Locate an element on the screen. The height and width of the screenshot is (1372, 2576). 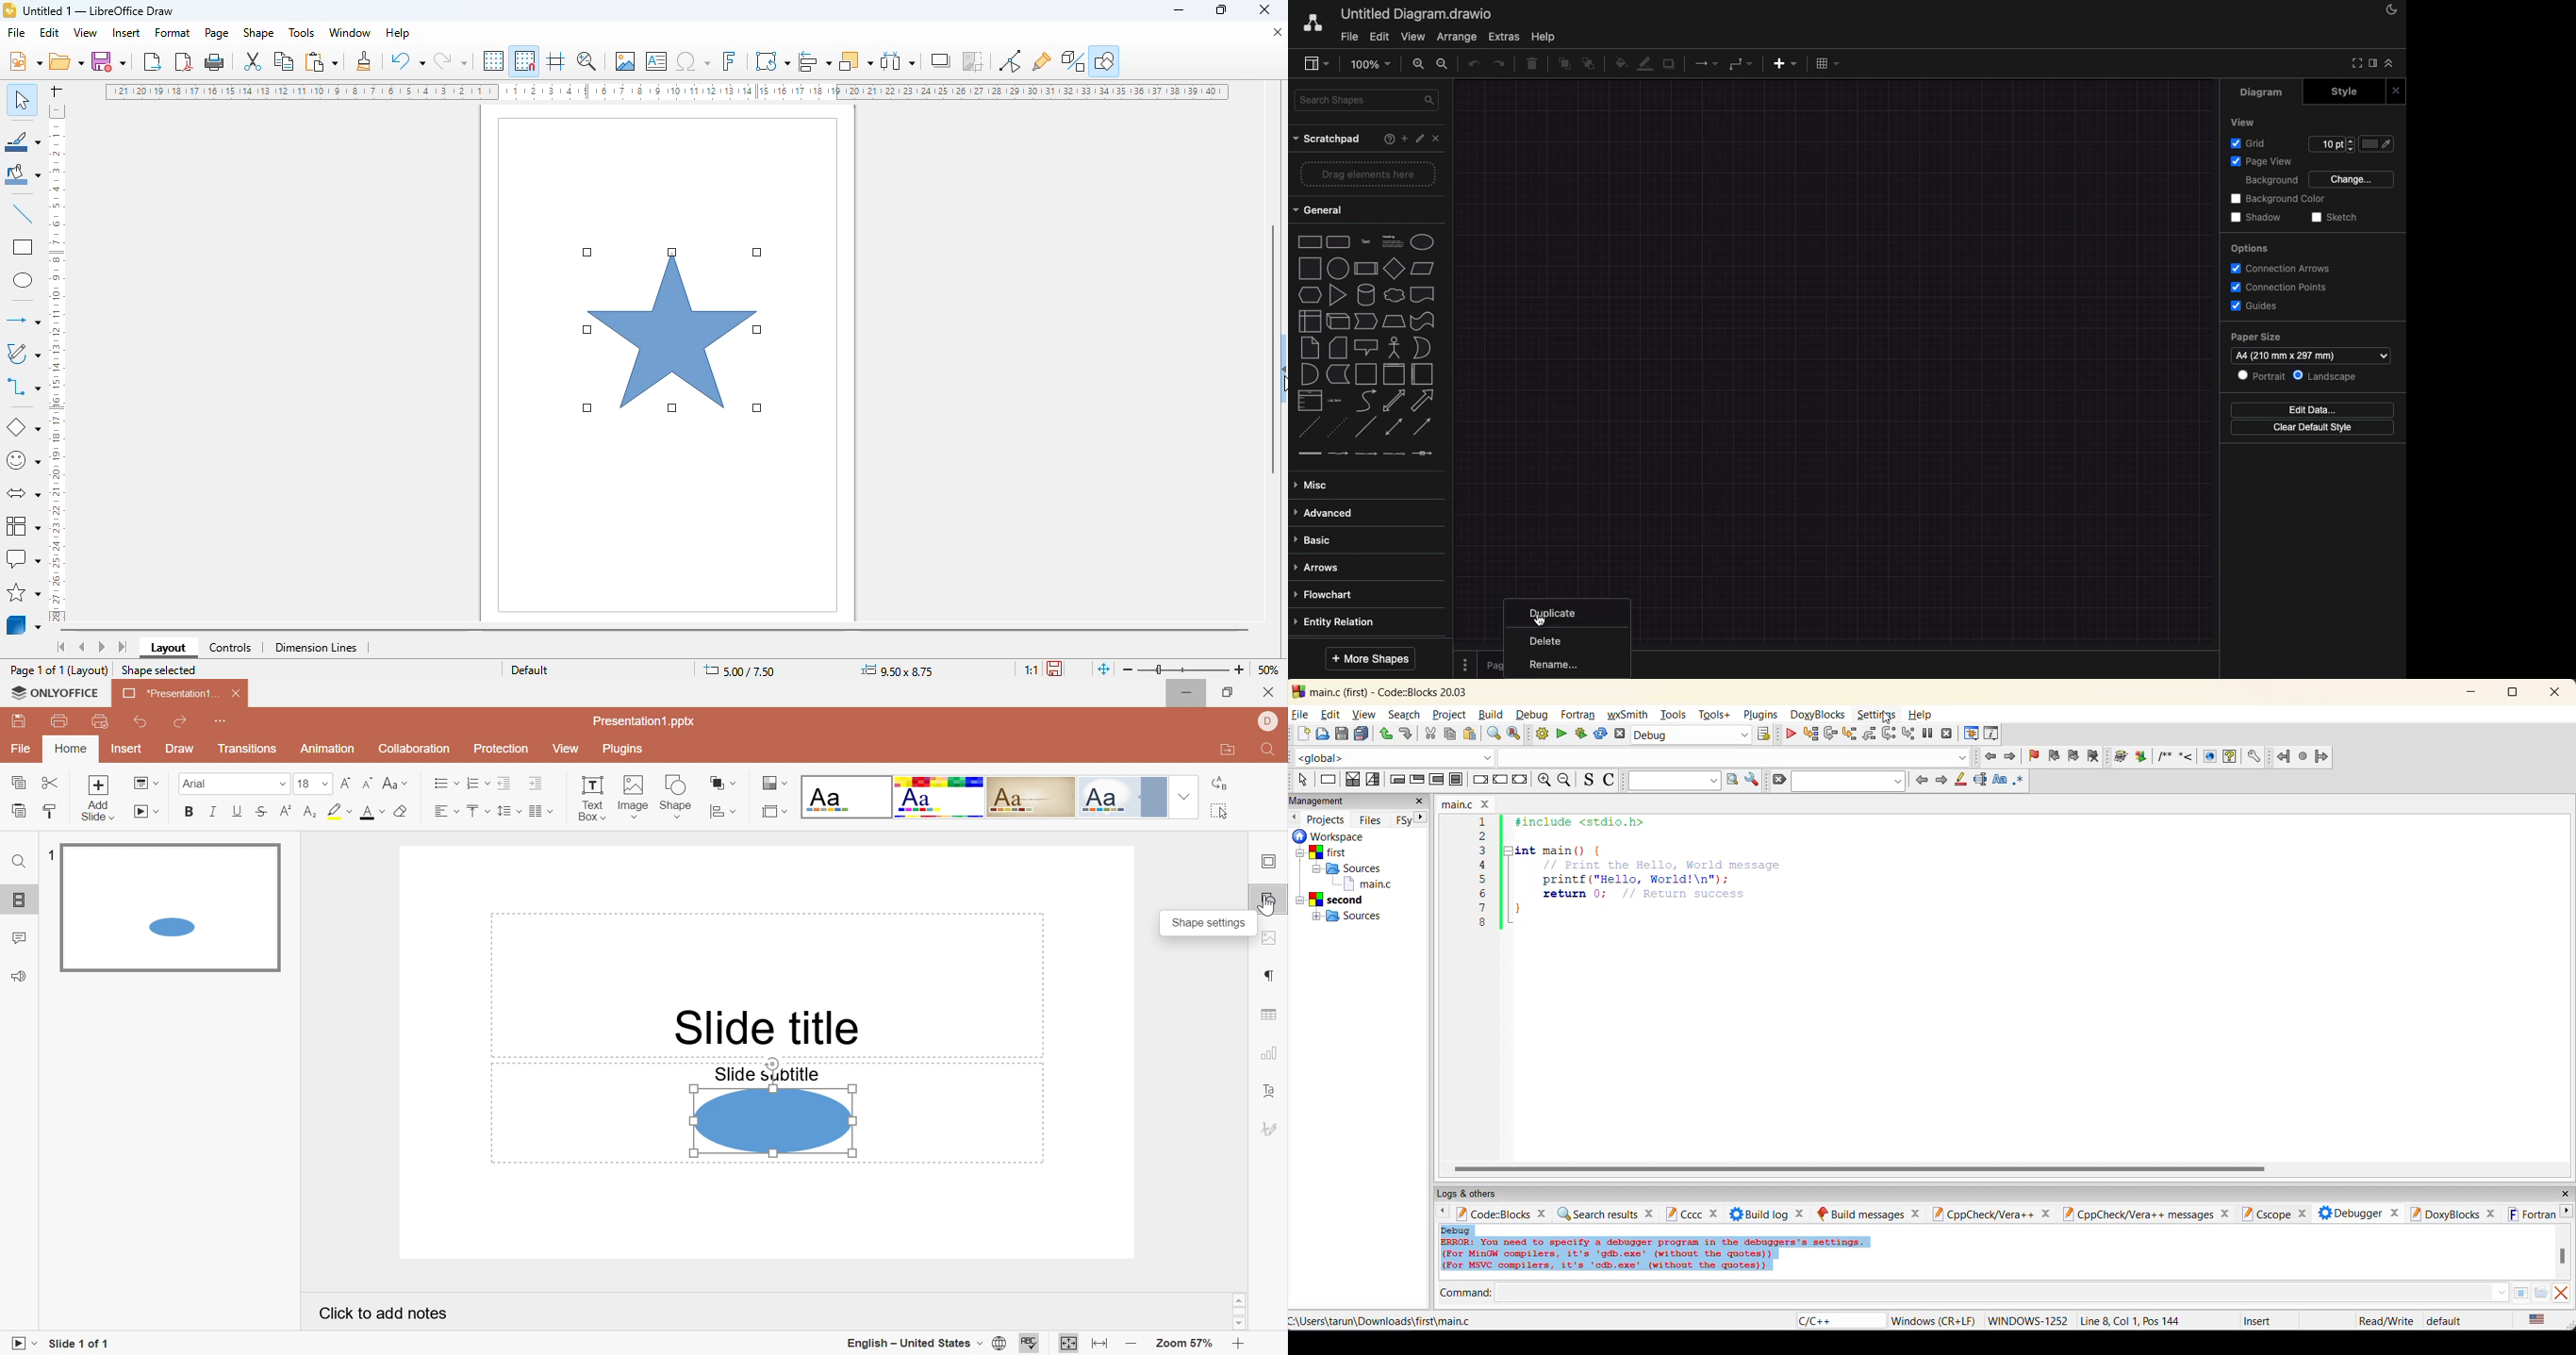
instruction is located at coordinates (1331, 779).